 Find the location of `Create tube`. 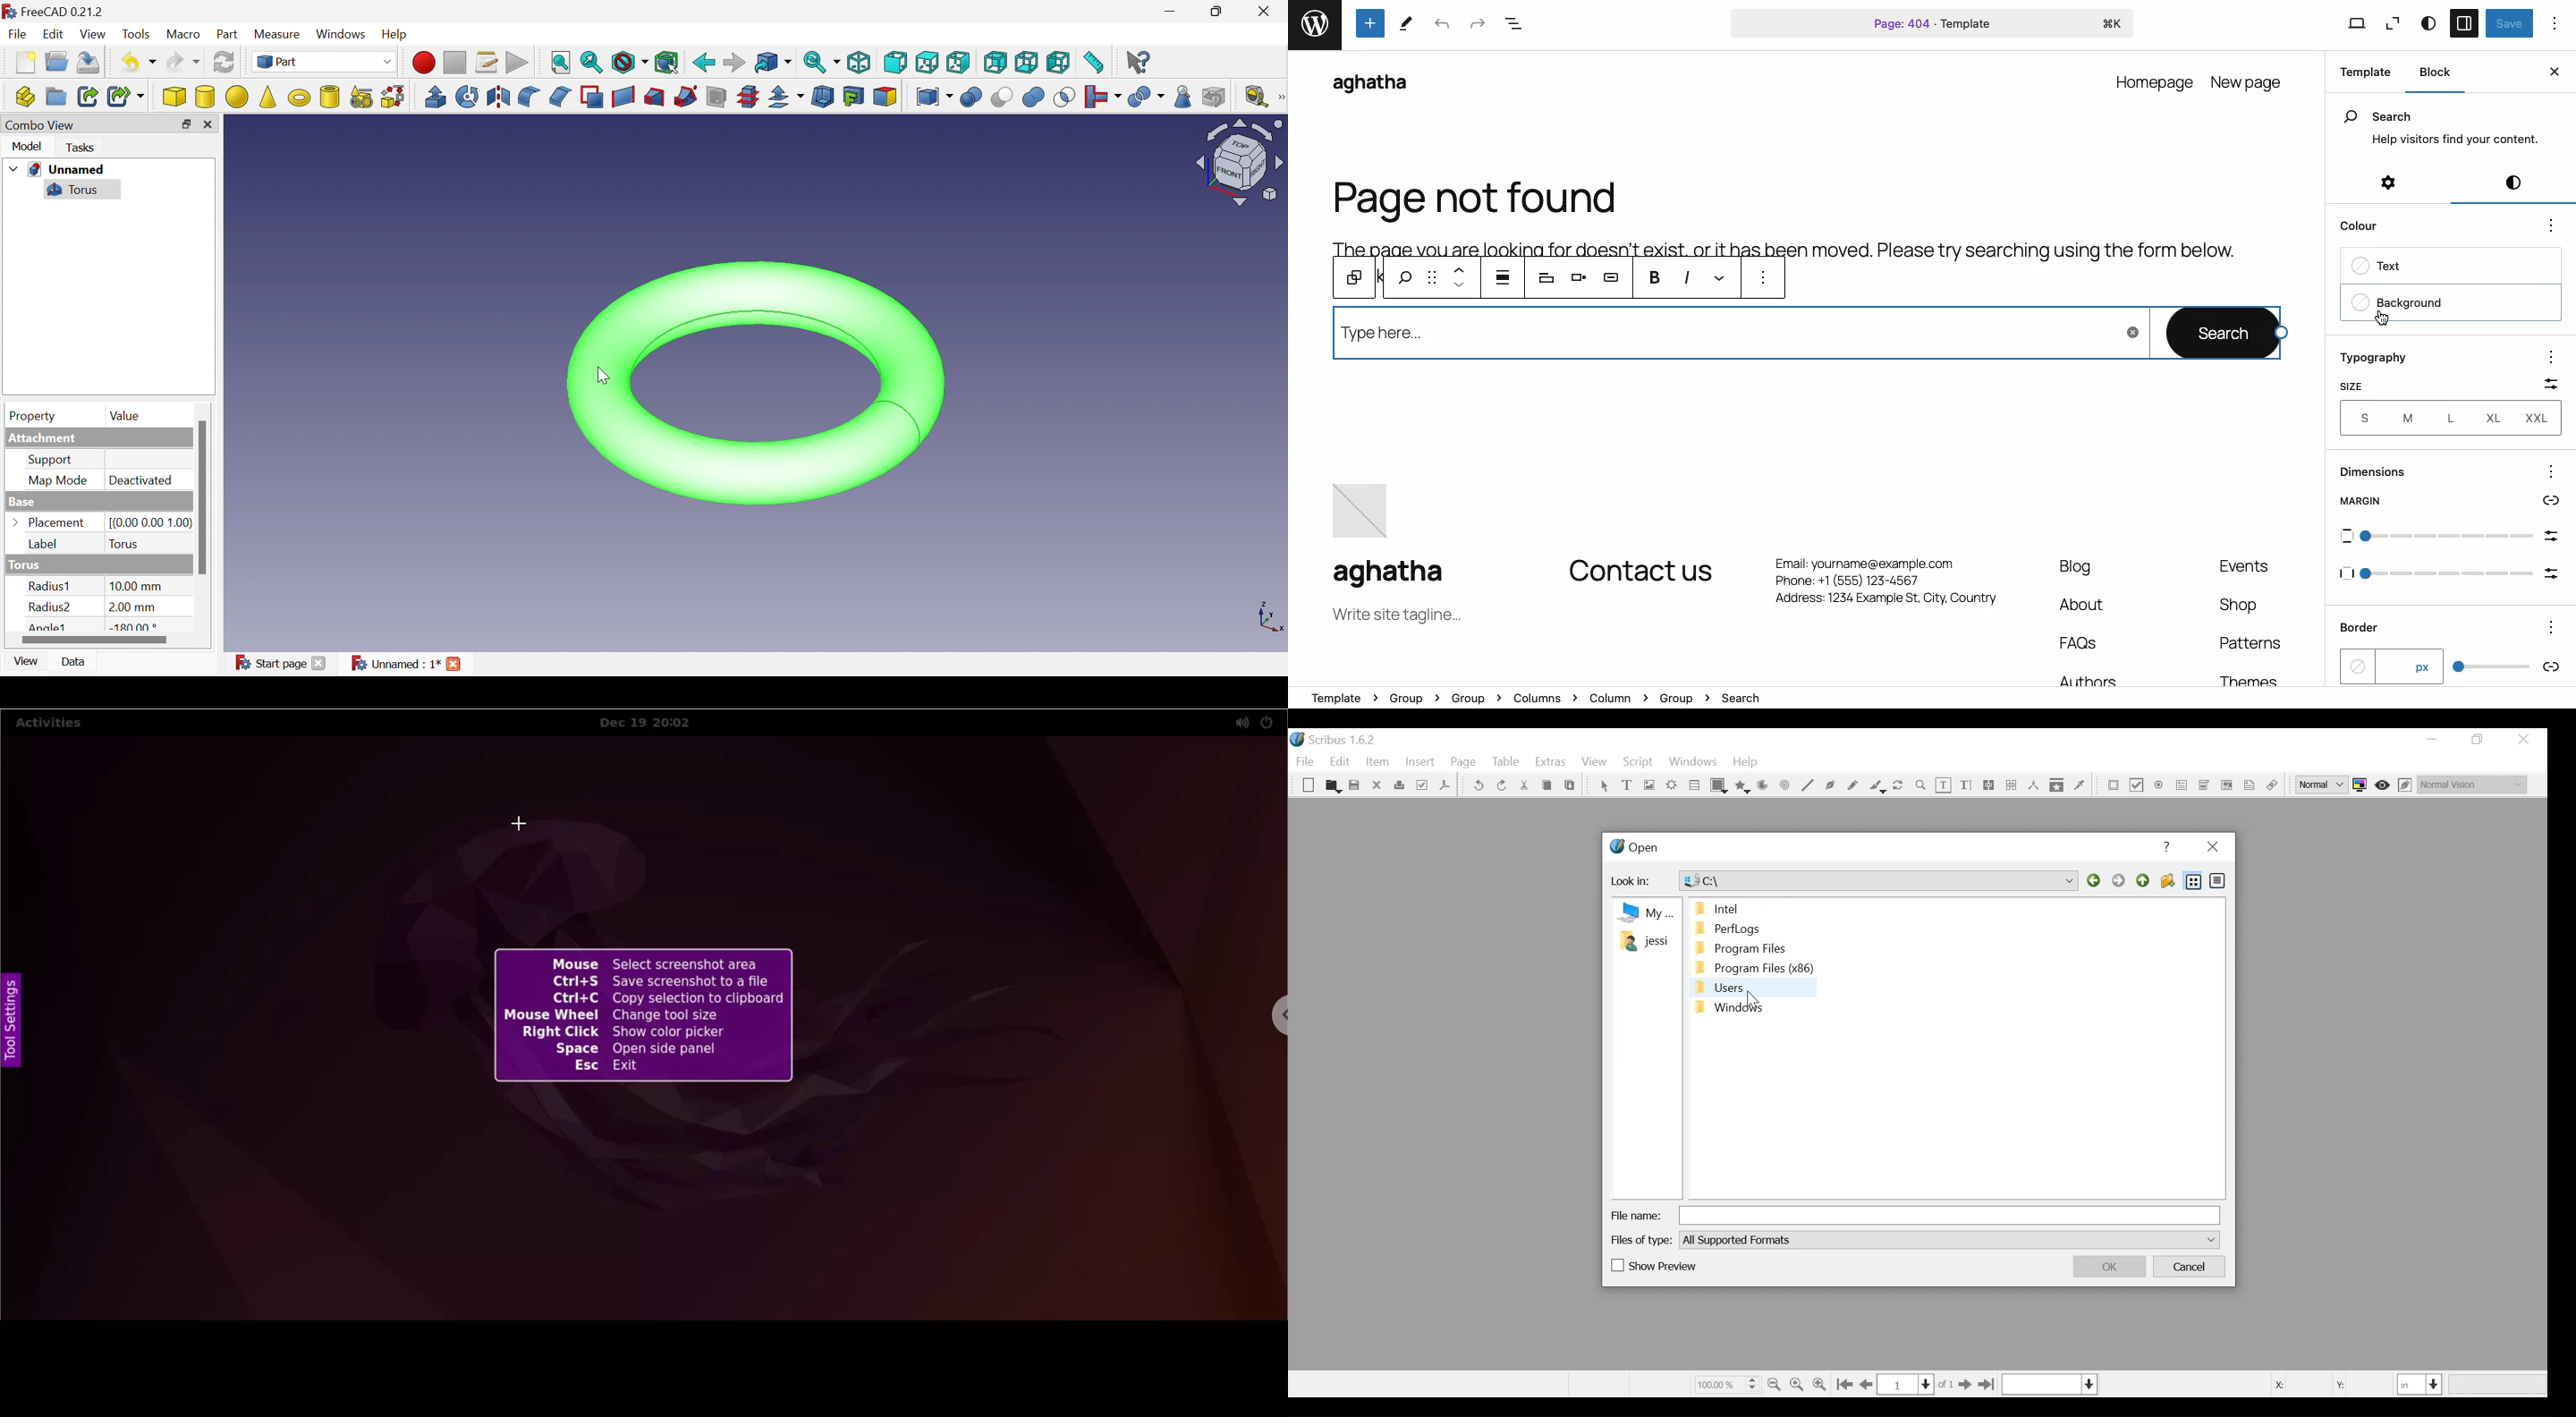

Create tube is located at coordinates (329, 97).